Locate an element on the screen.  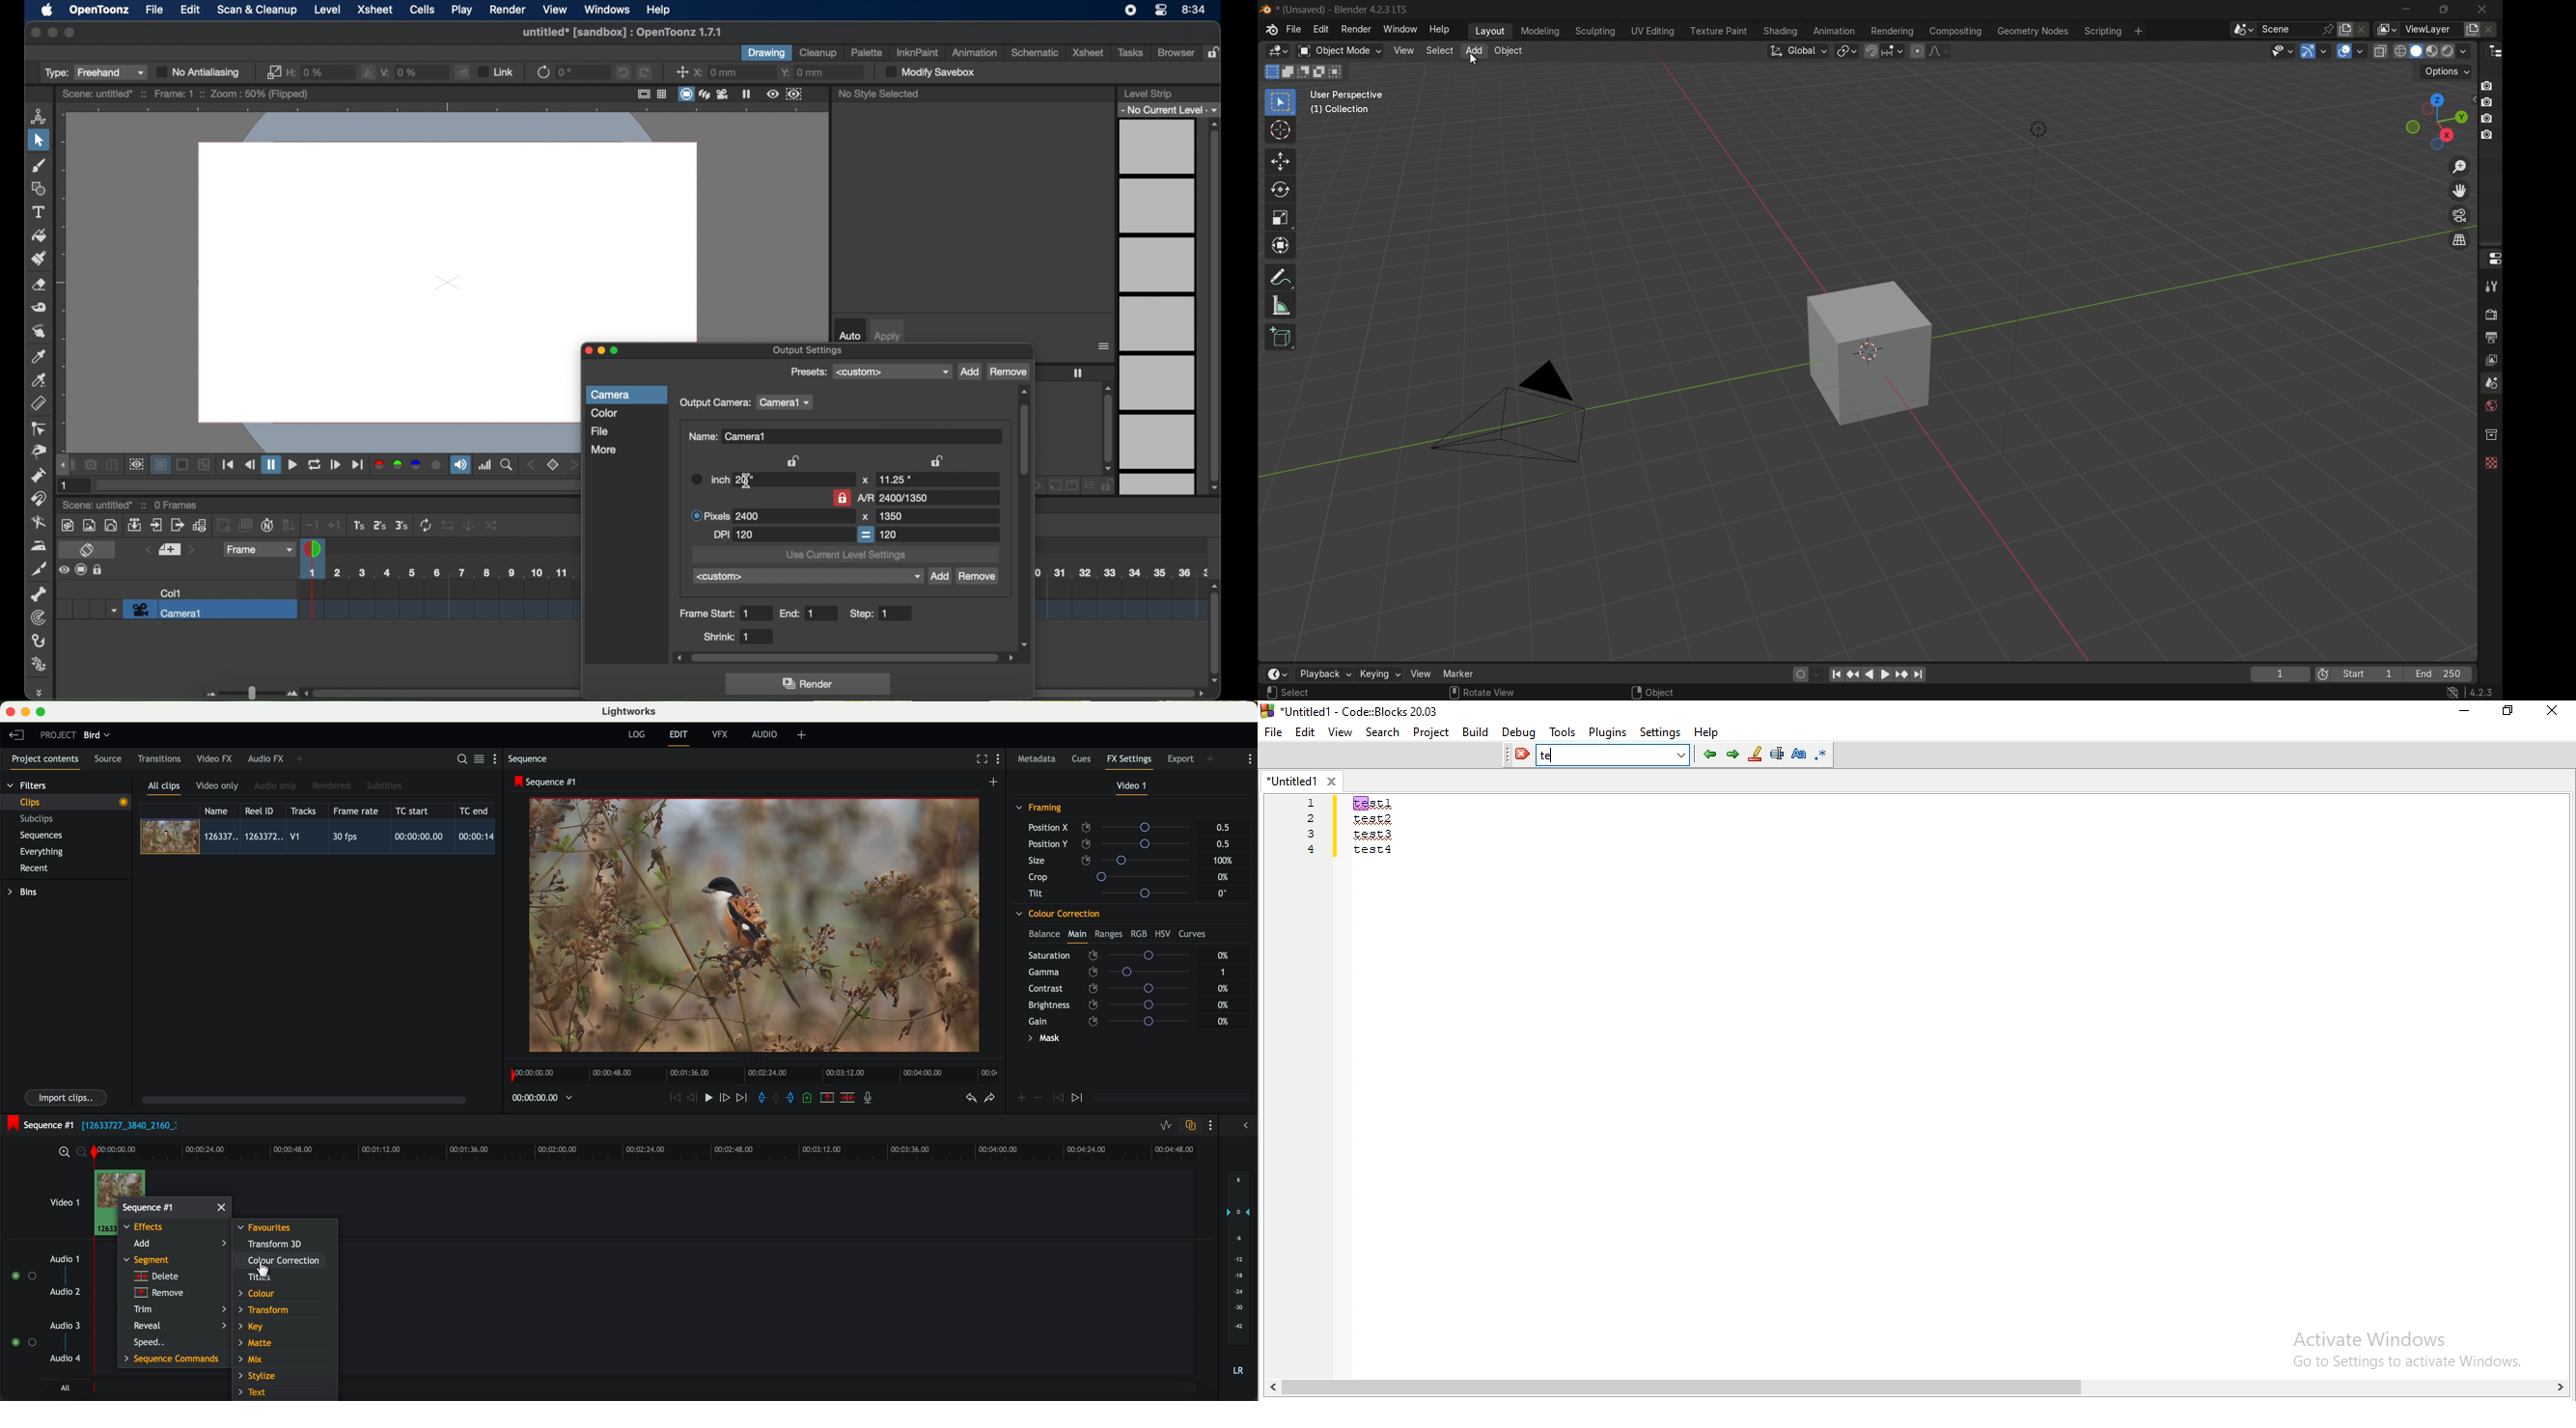
show settings menu is located at coordinates (1249, 759).